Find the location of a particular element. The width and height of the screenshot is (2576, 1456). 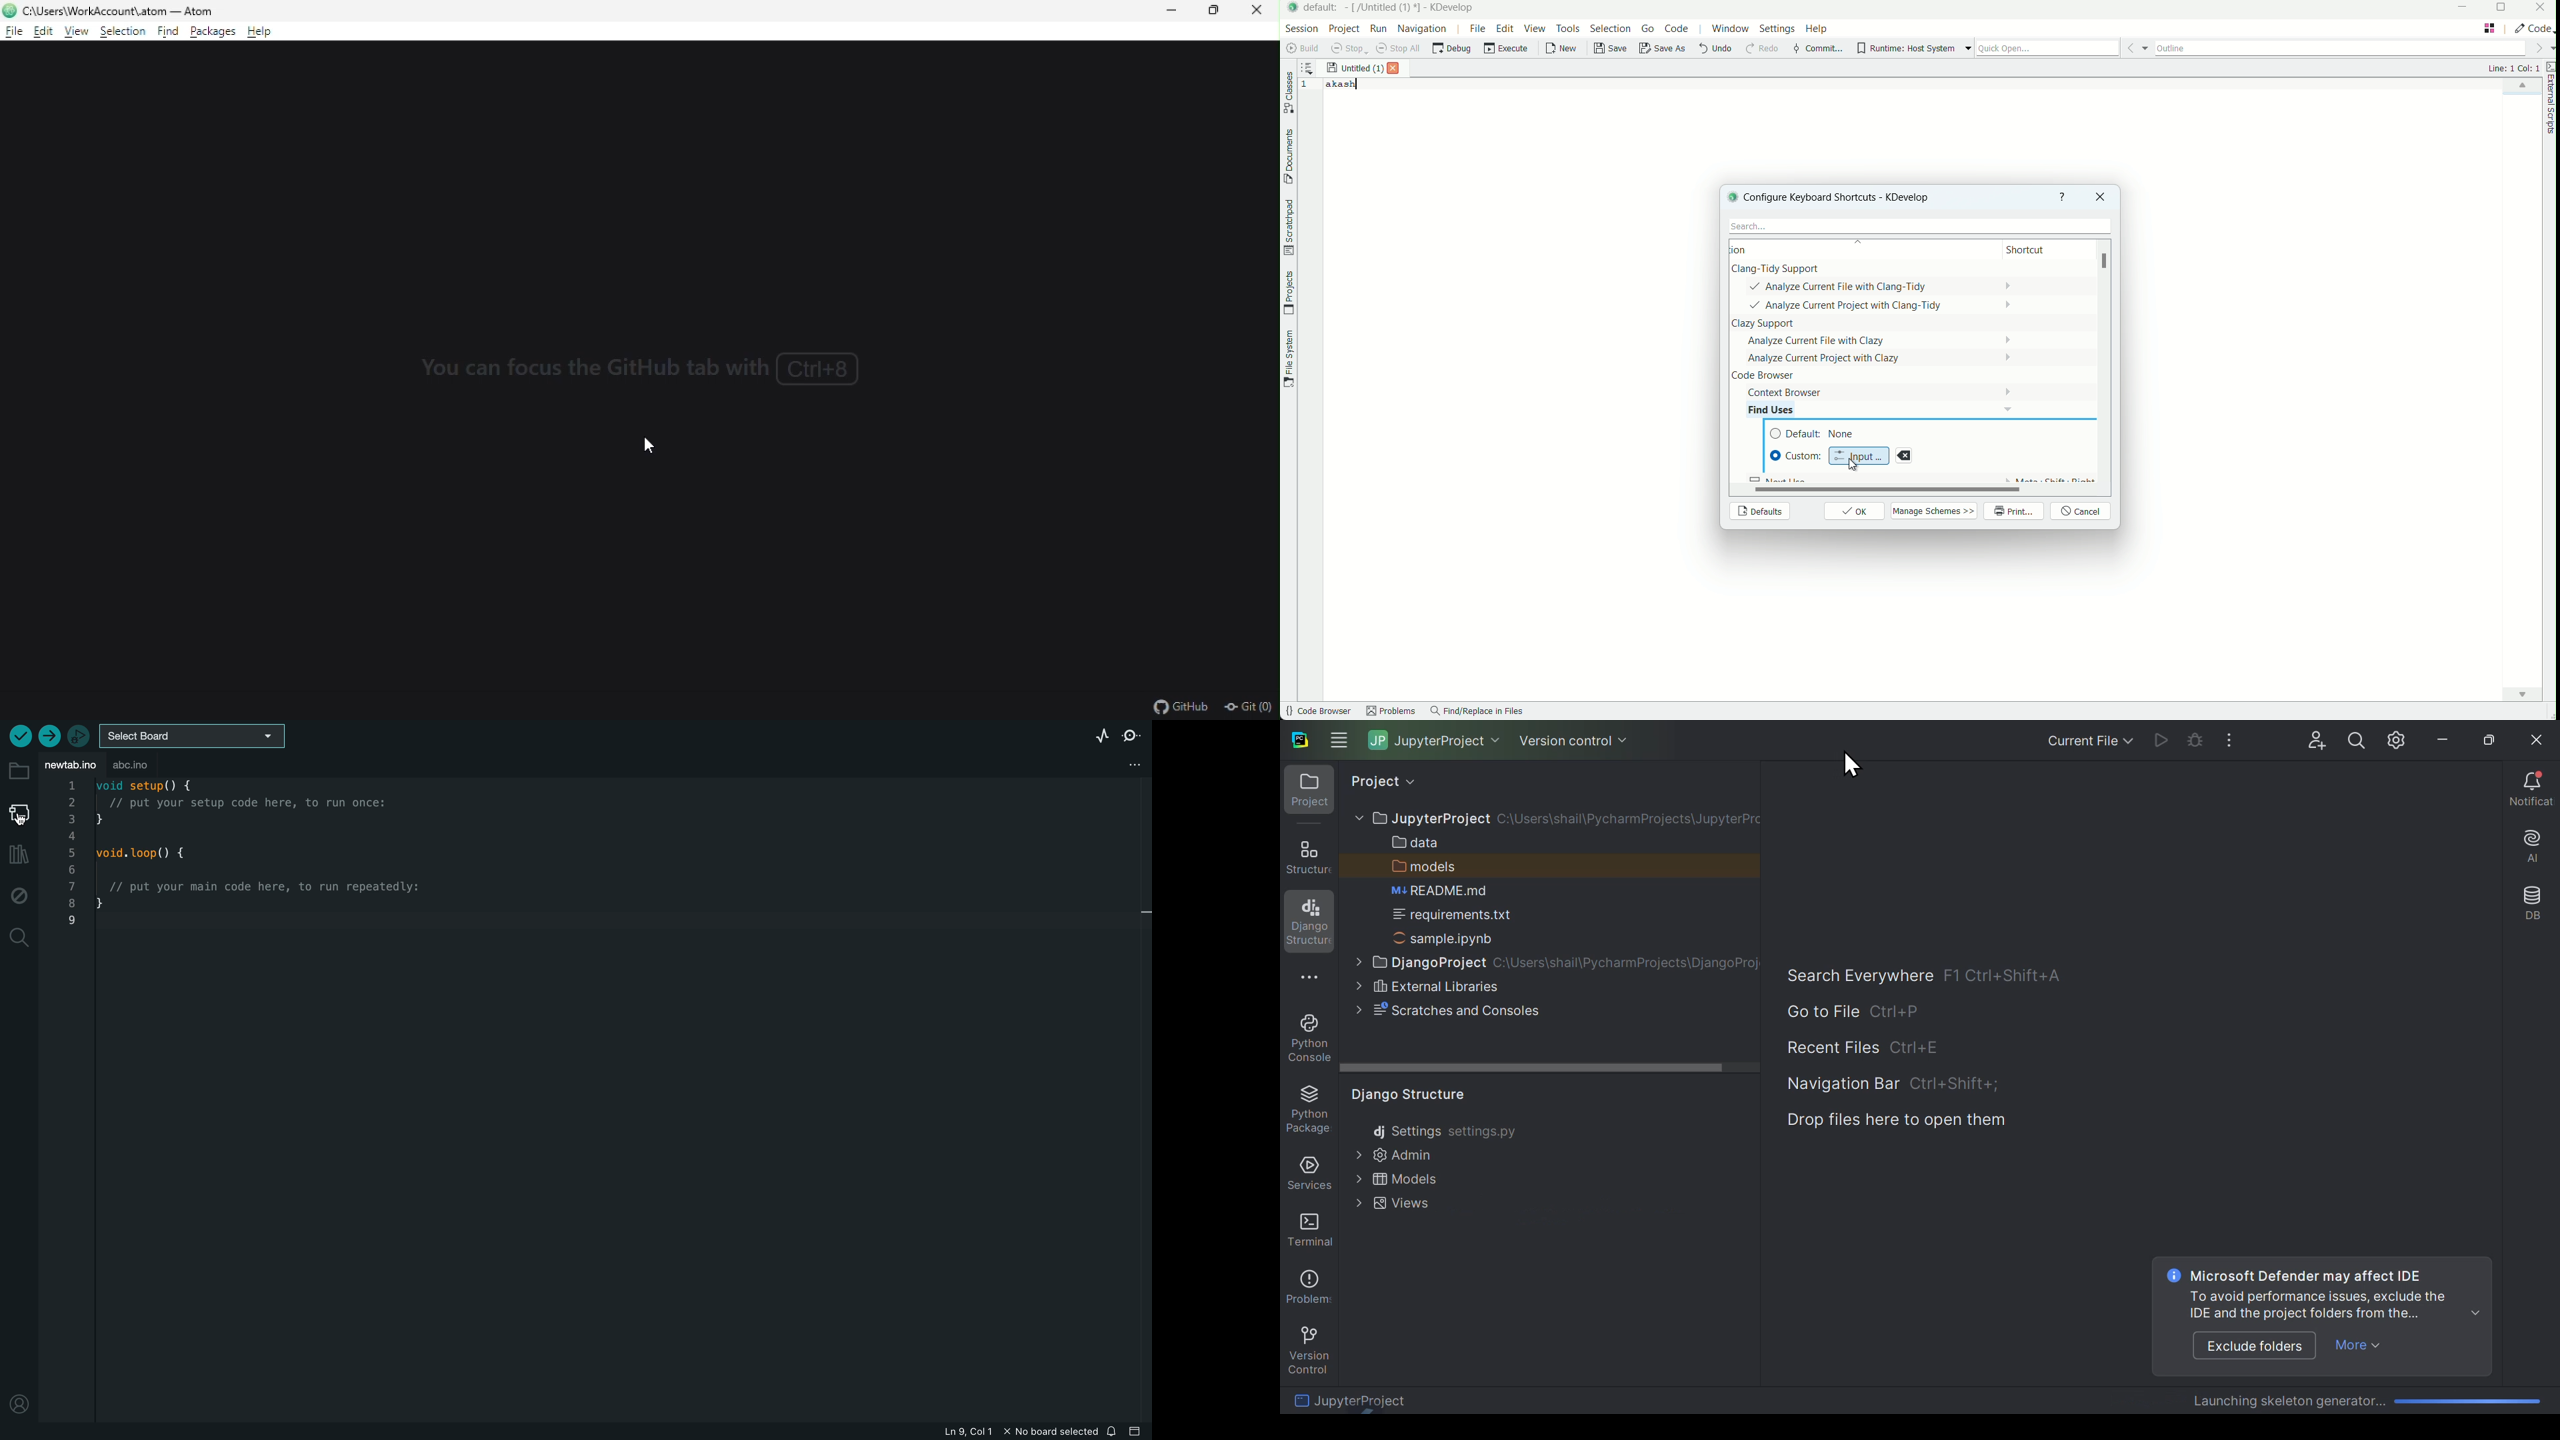

close window is located at coordinates (2099, 197).